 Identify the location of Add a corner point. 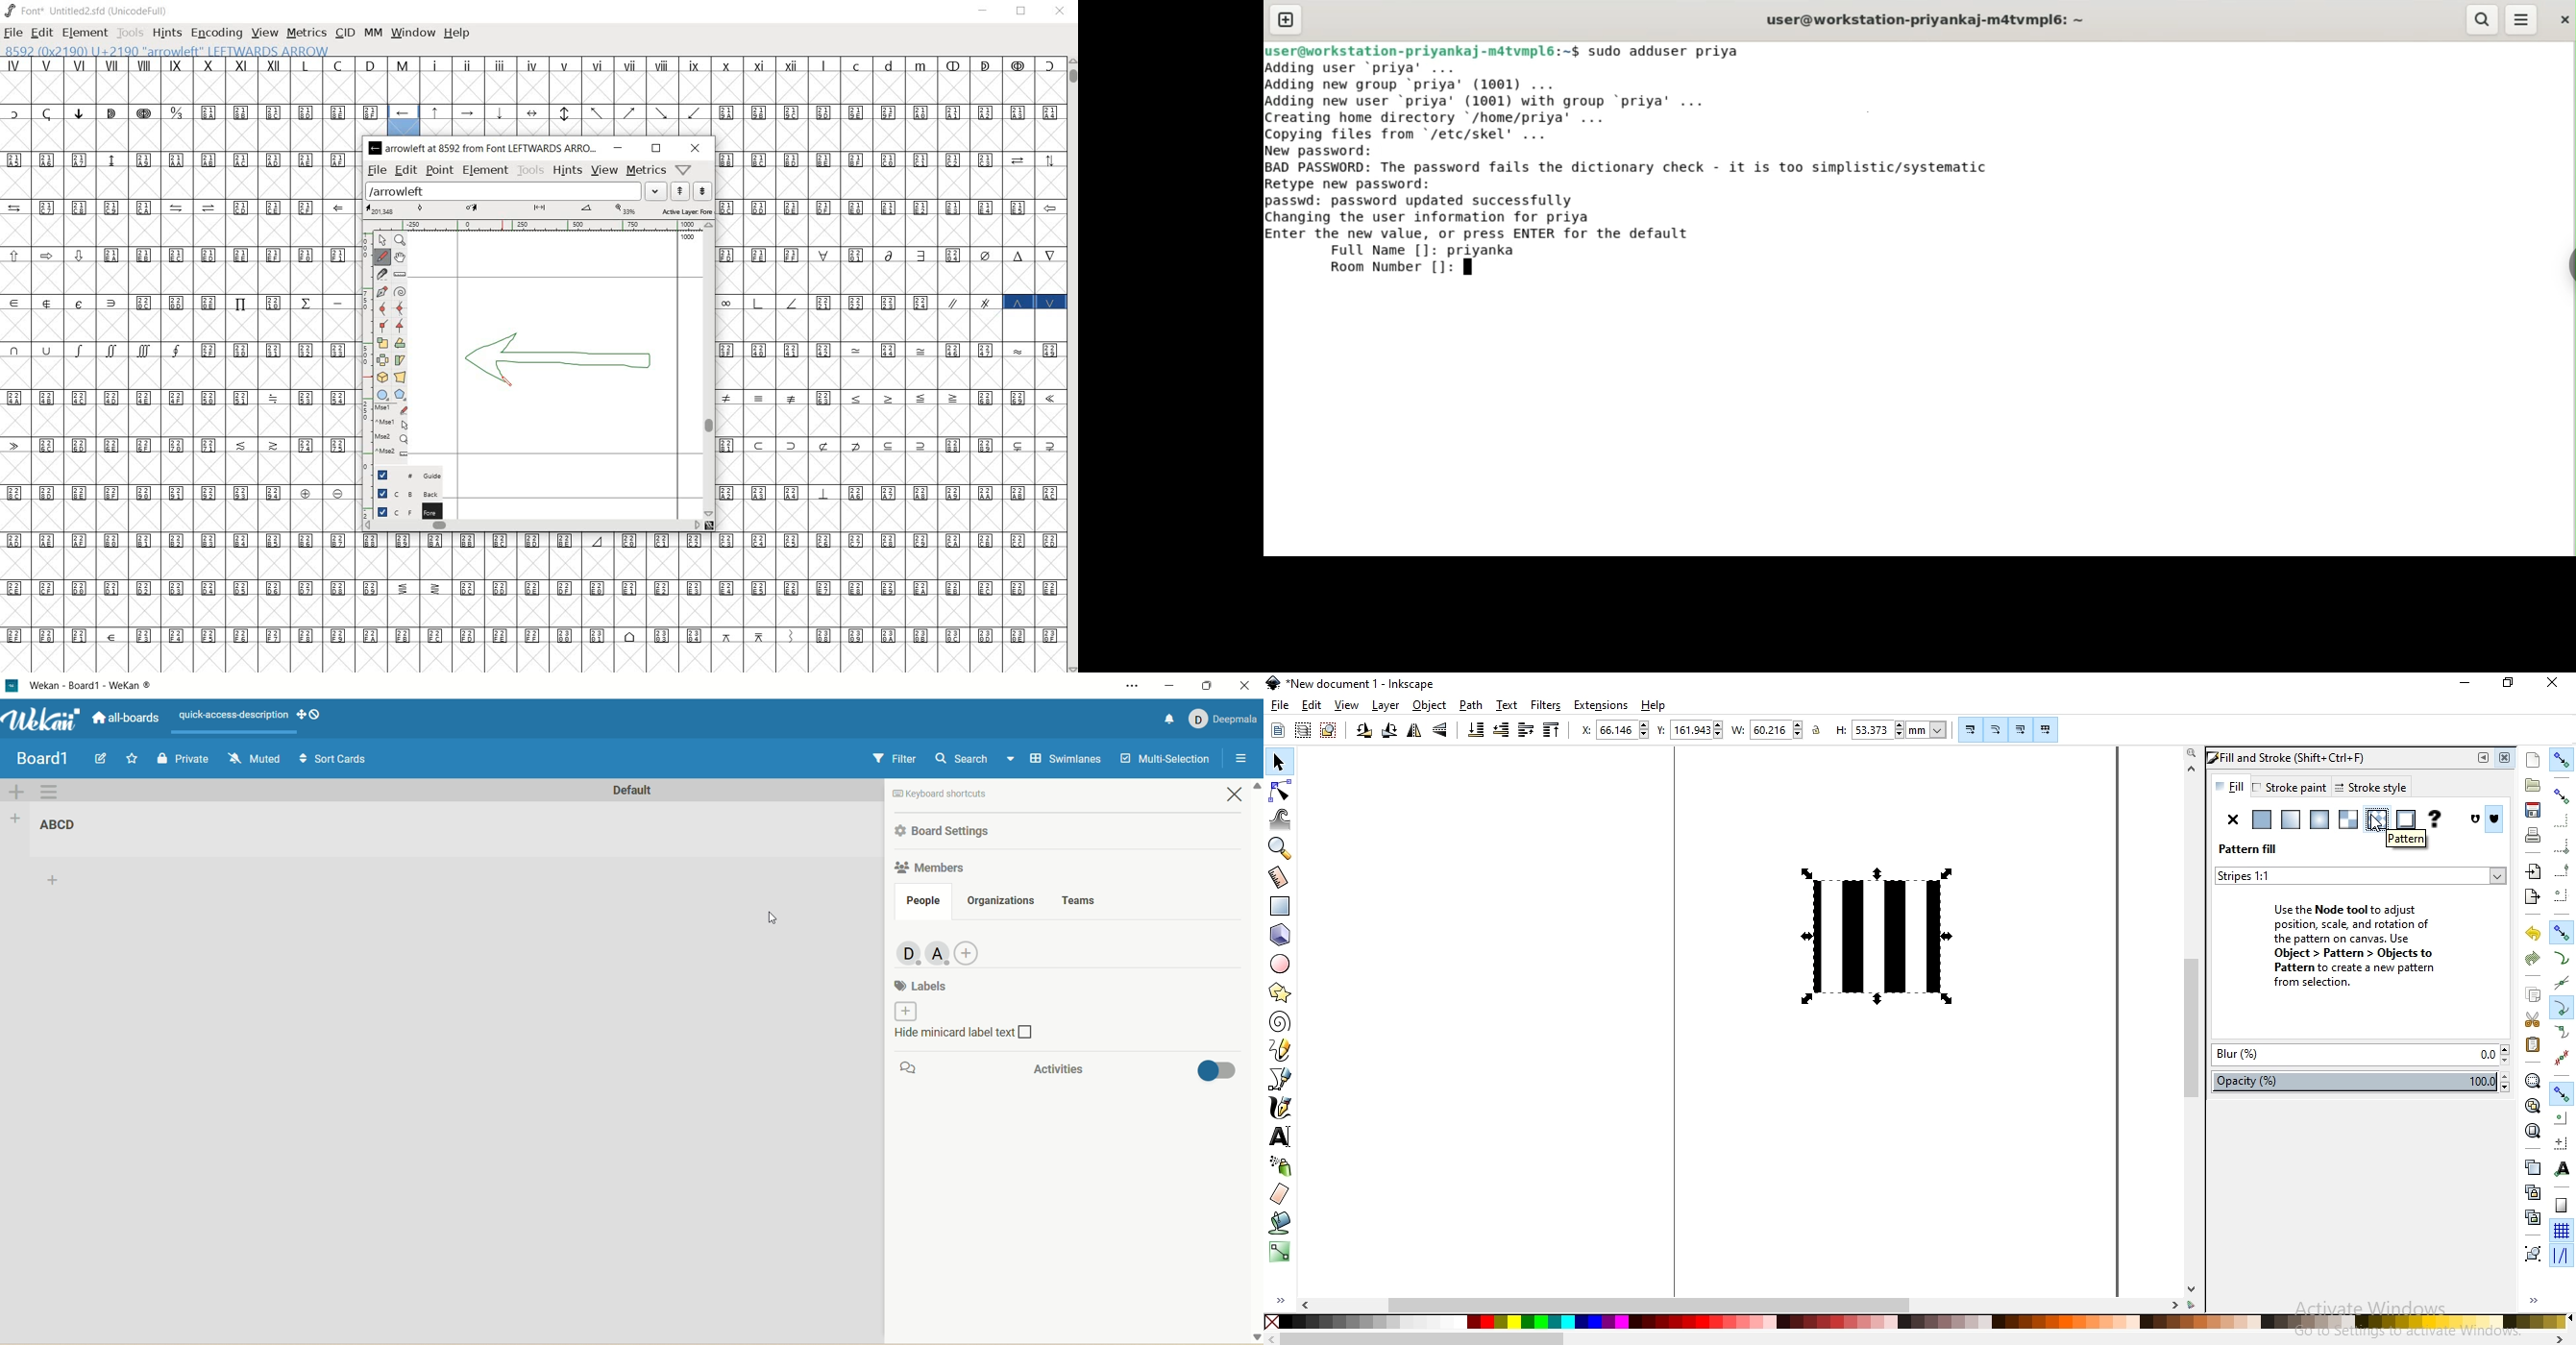
(400, 325).